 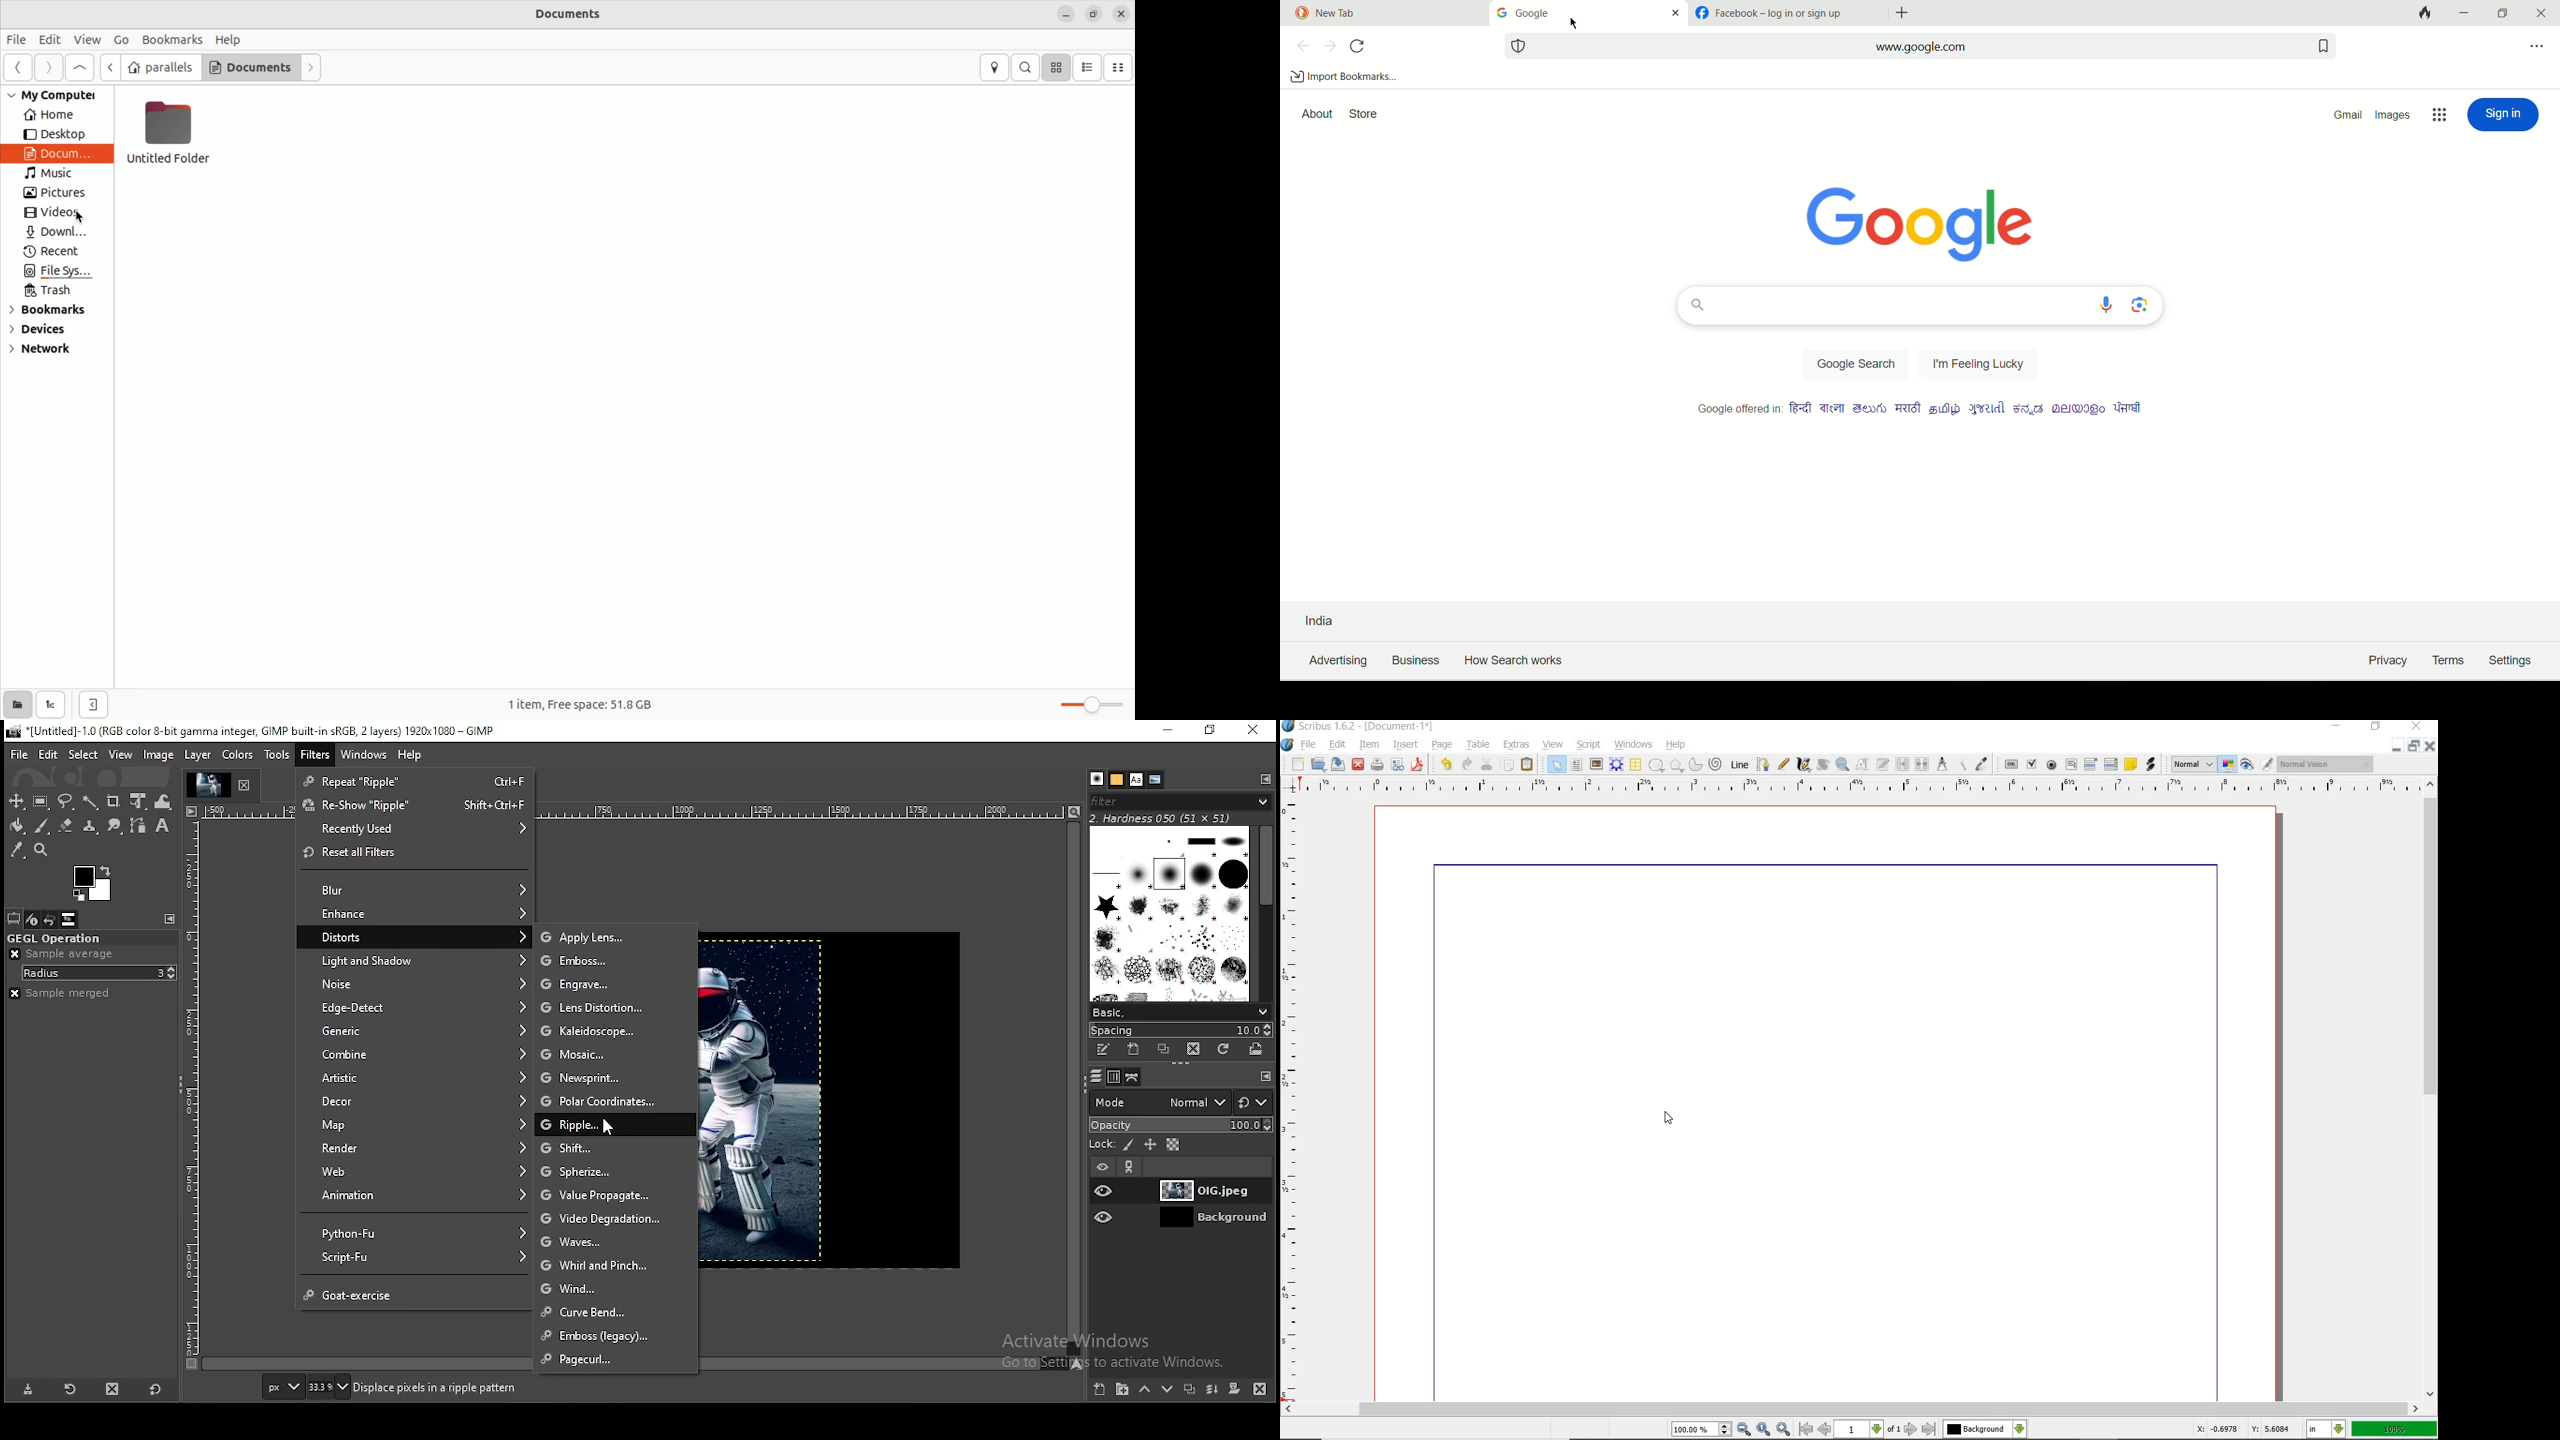 What do you see at coordinates (82, 219) in the screenshot?
I see `cursor` at bounding box center [82, 219].